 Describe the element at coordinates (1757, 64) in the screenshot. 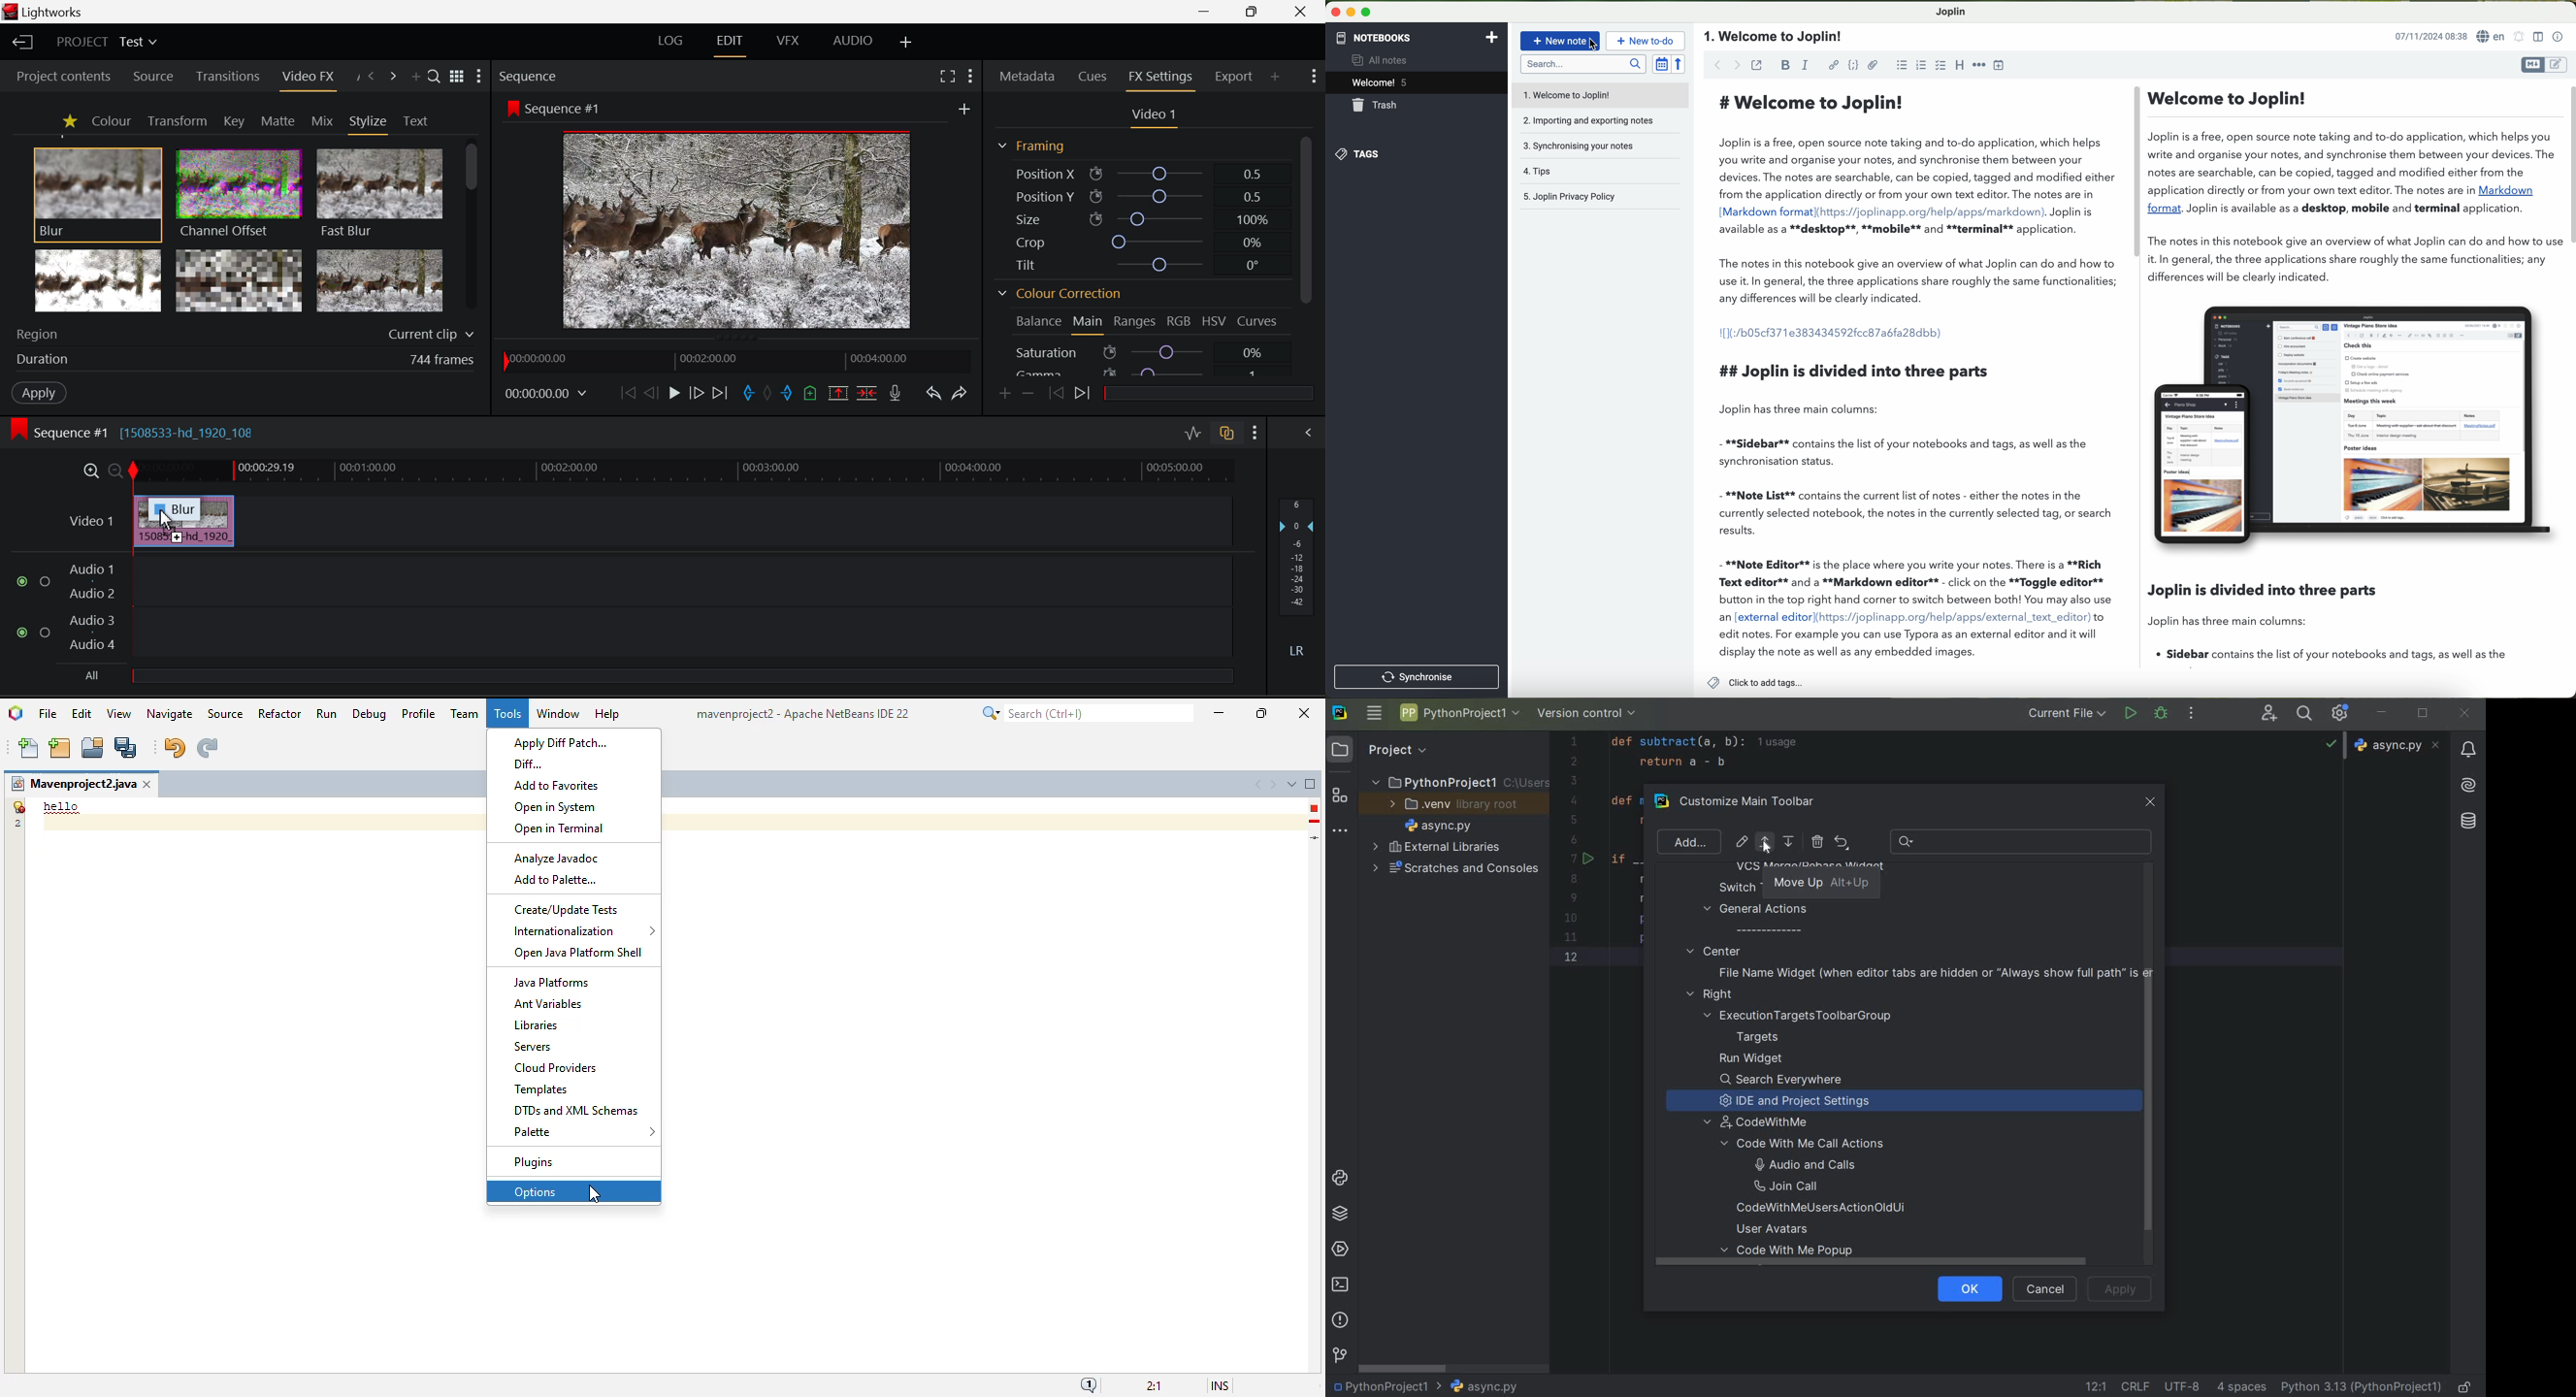

I see `toggle external editing` at that location.